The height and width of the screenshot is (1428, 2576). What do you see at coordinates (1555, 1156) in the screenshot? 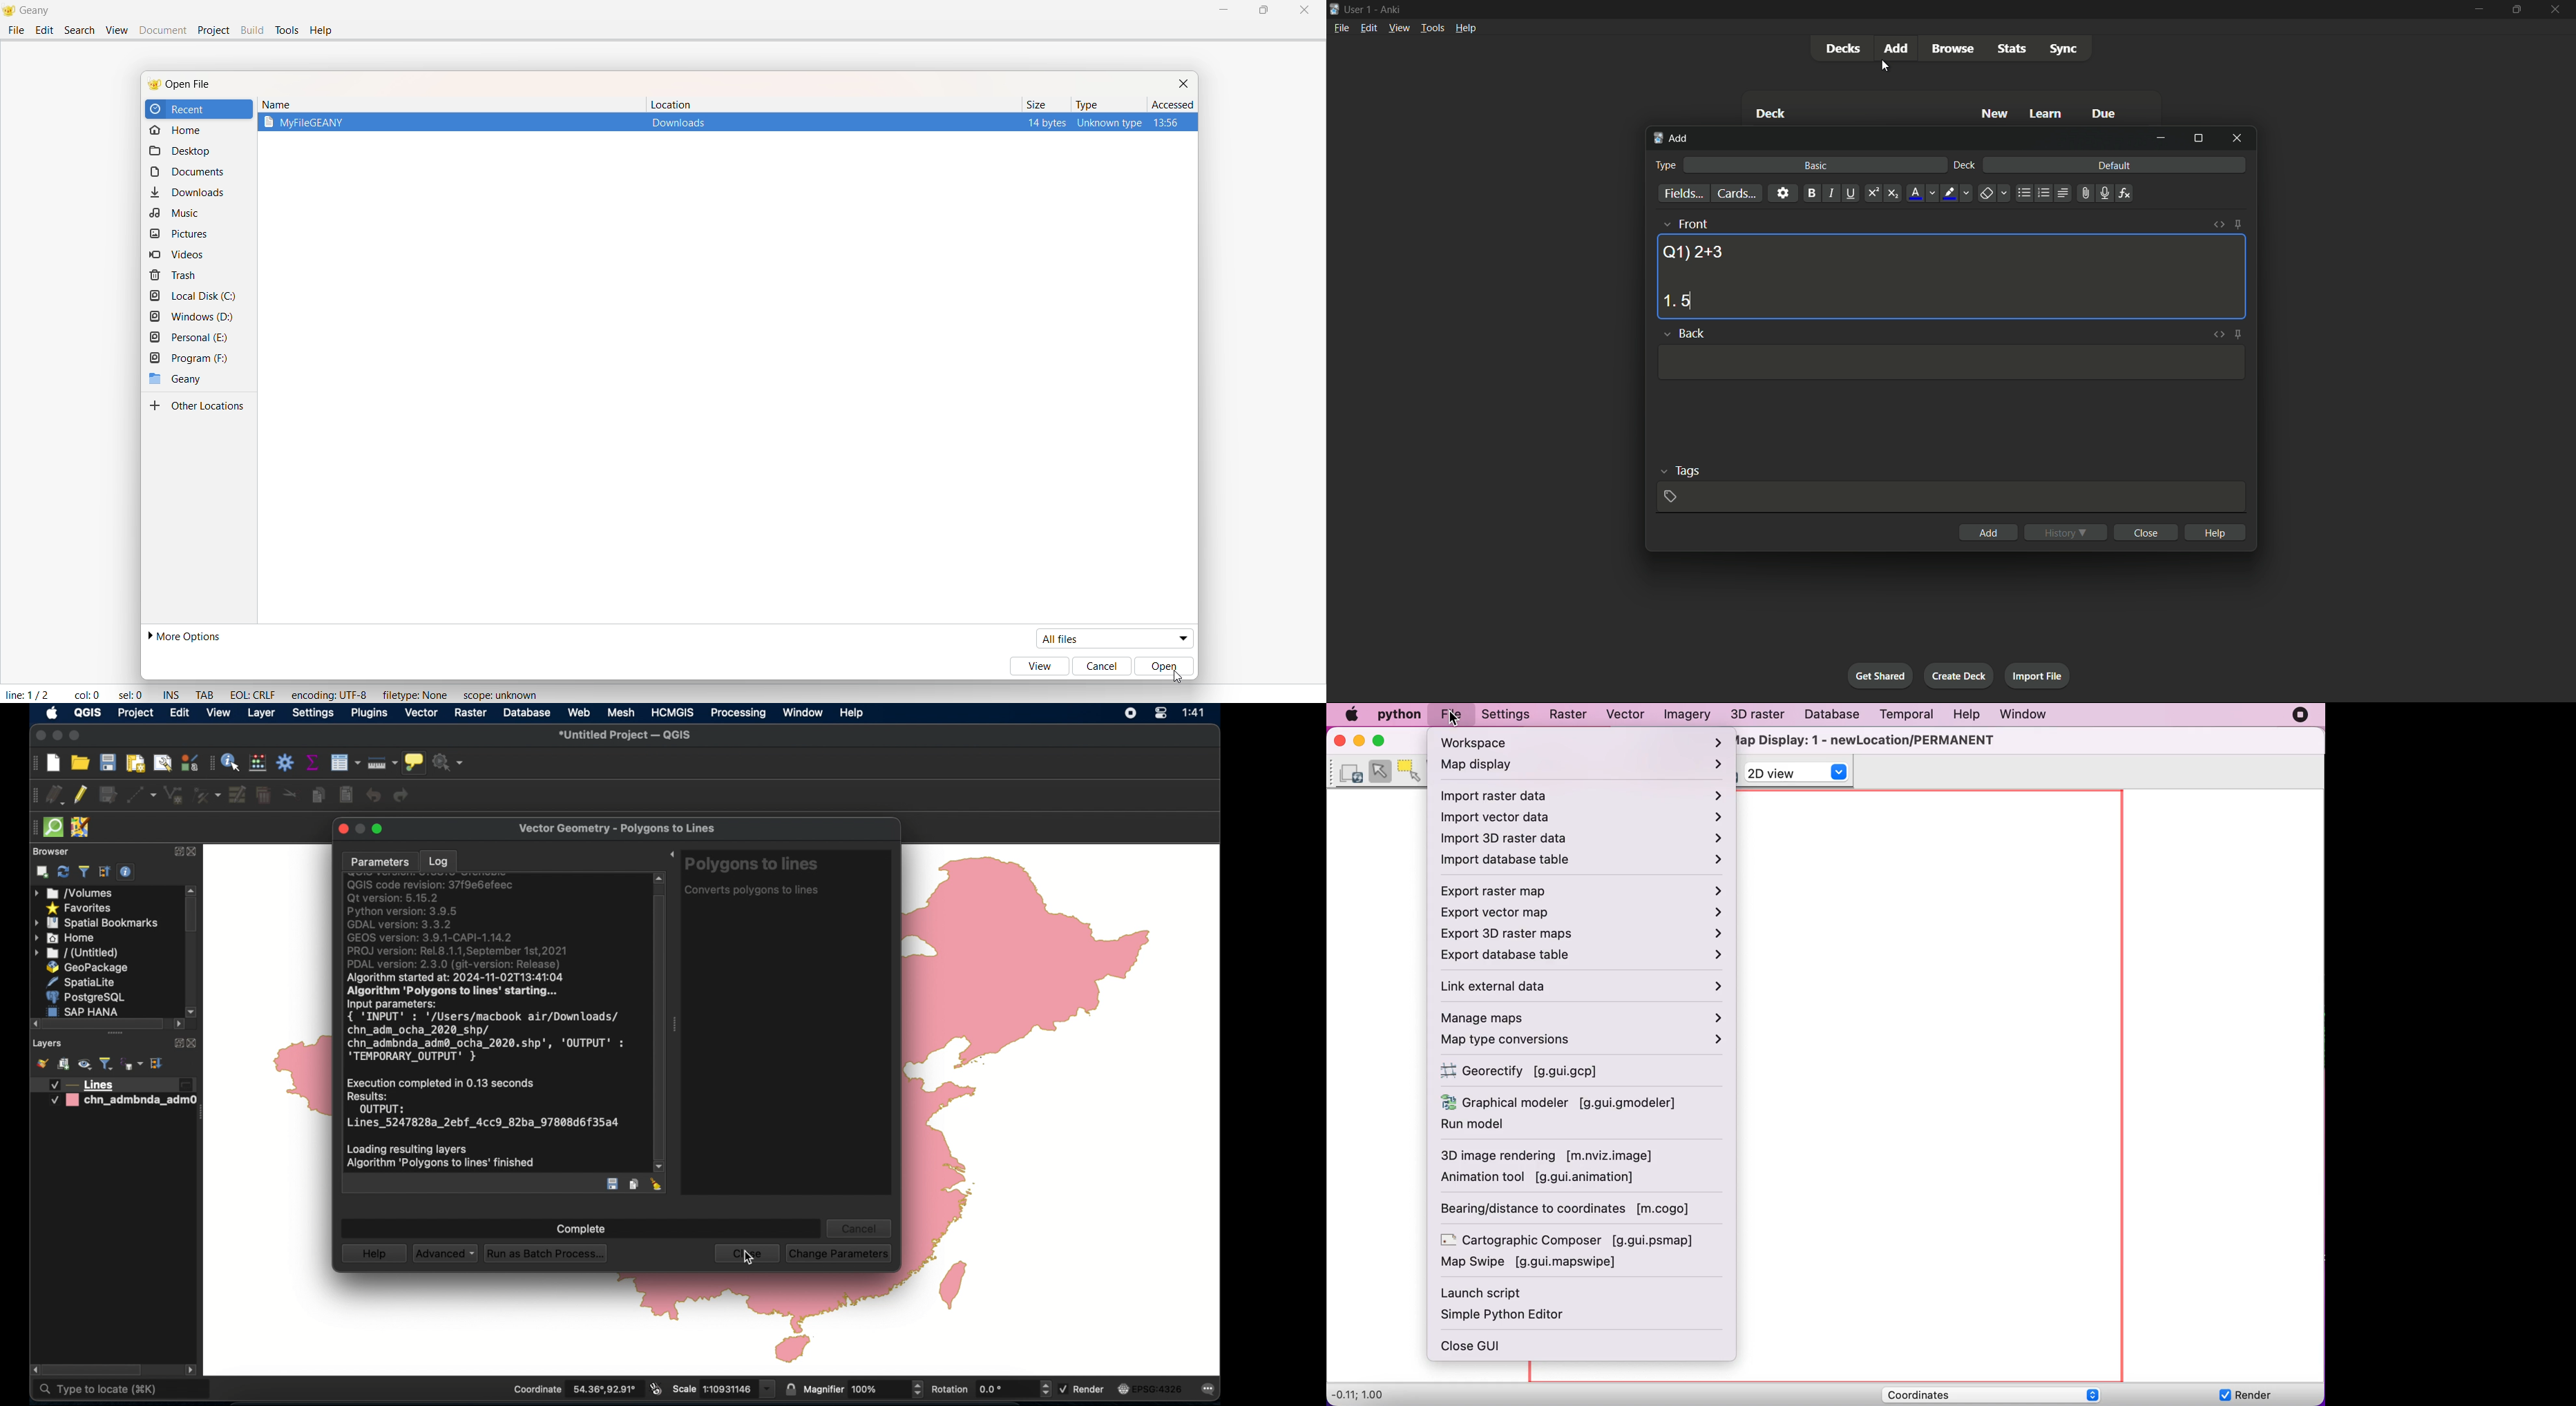
I see `3d image rendering` at bounding box center [1555, 1156].